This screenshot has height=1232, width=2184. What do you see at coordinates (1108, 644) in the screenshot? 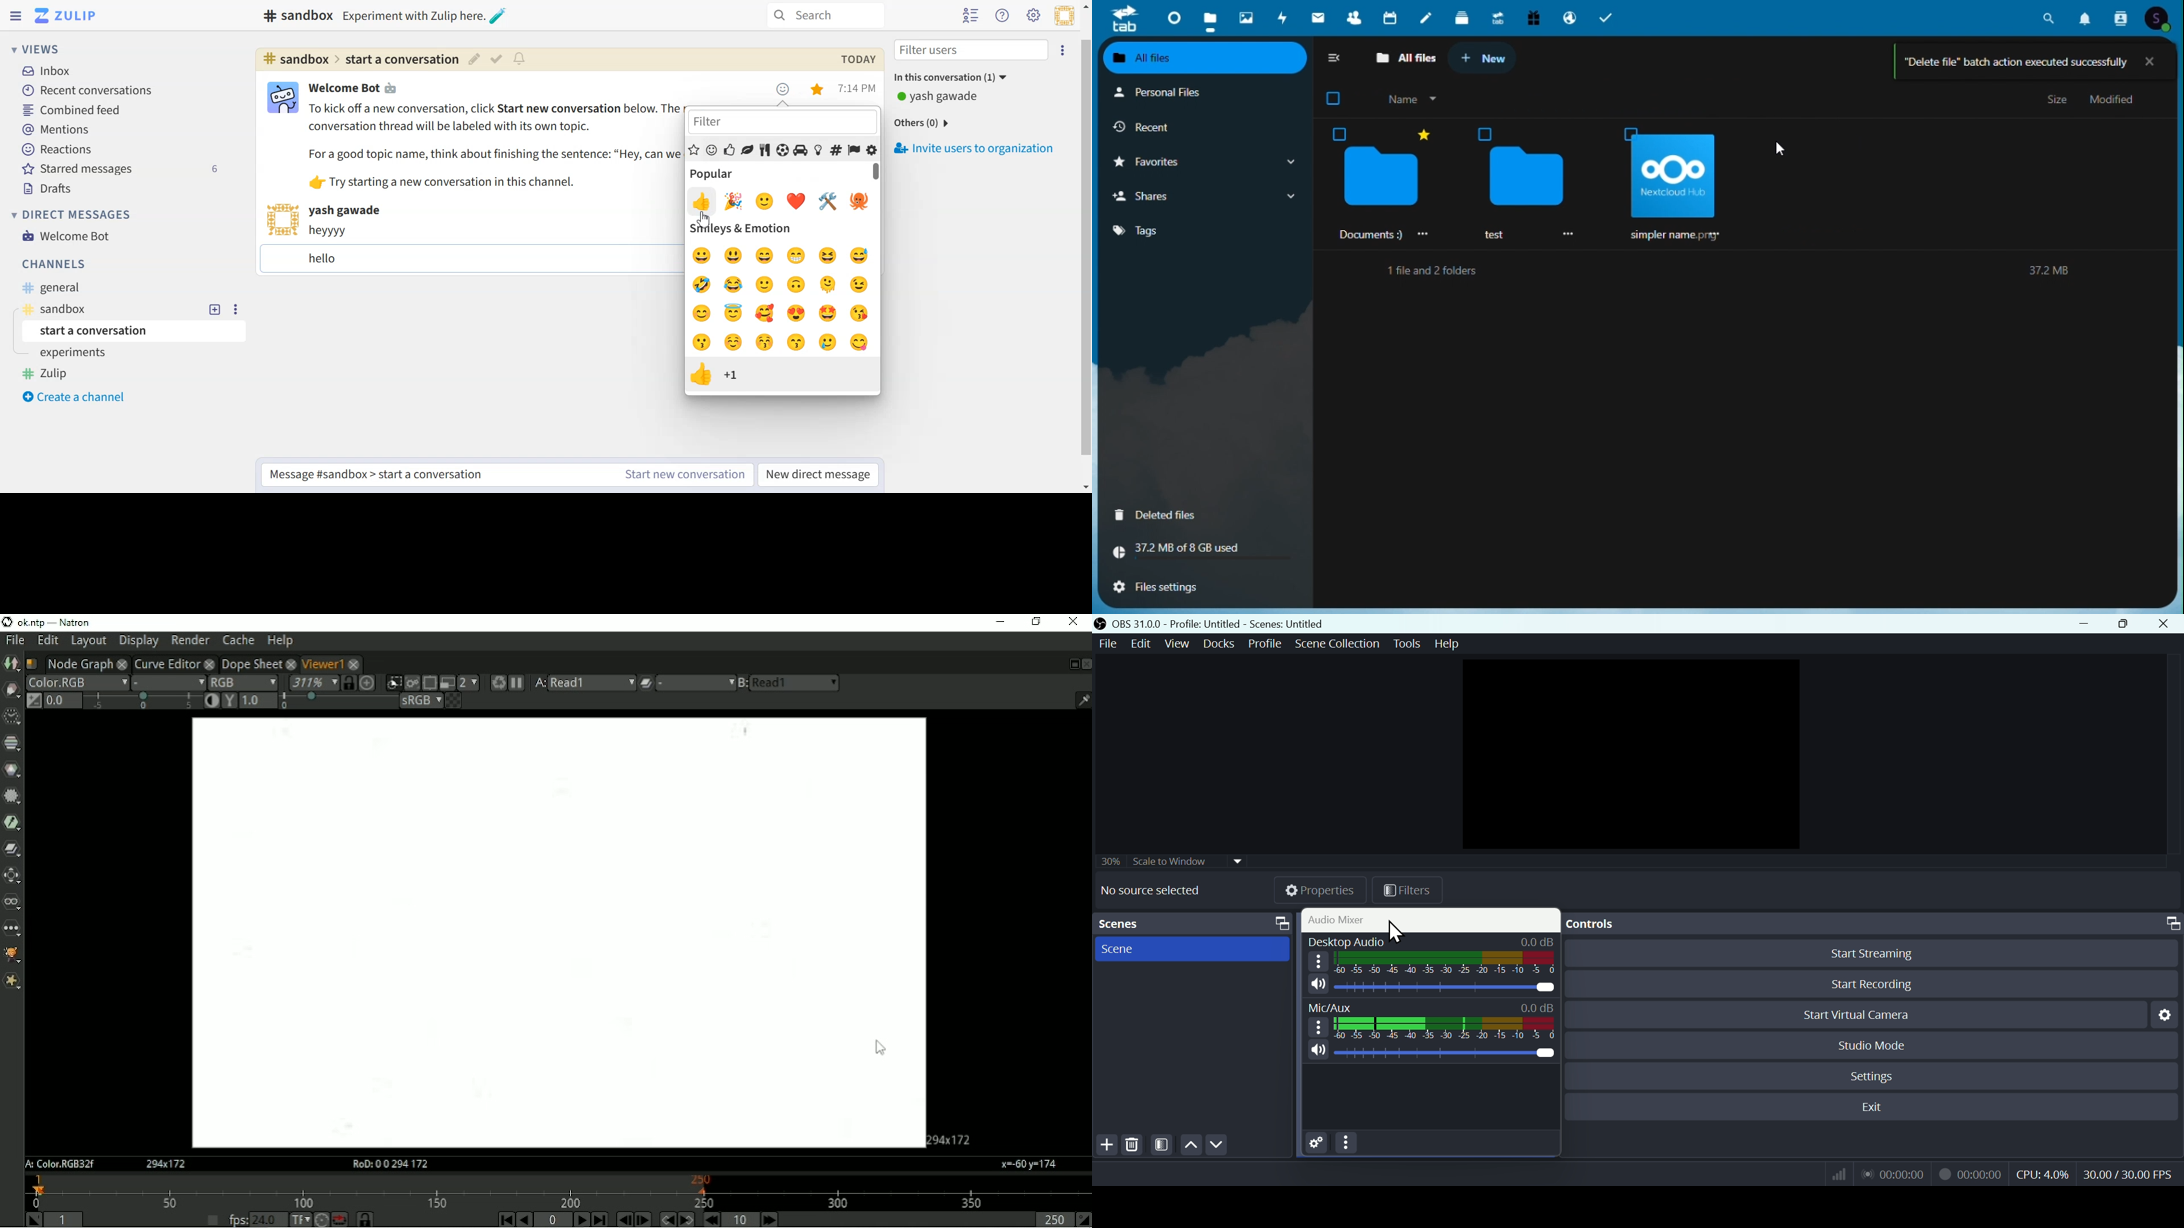
I see `File` at bounding box center [1108, 644].